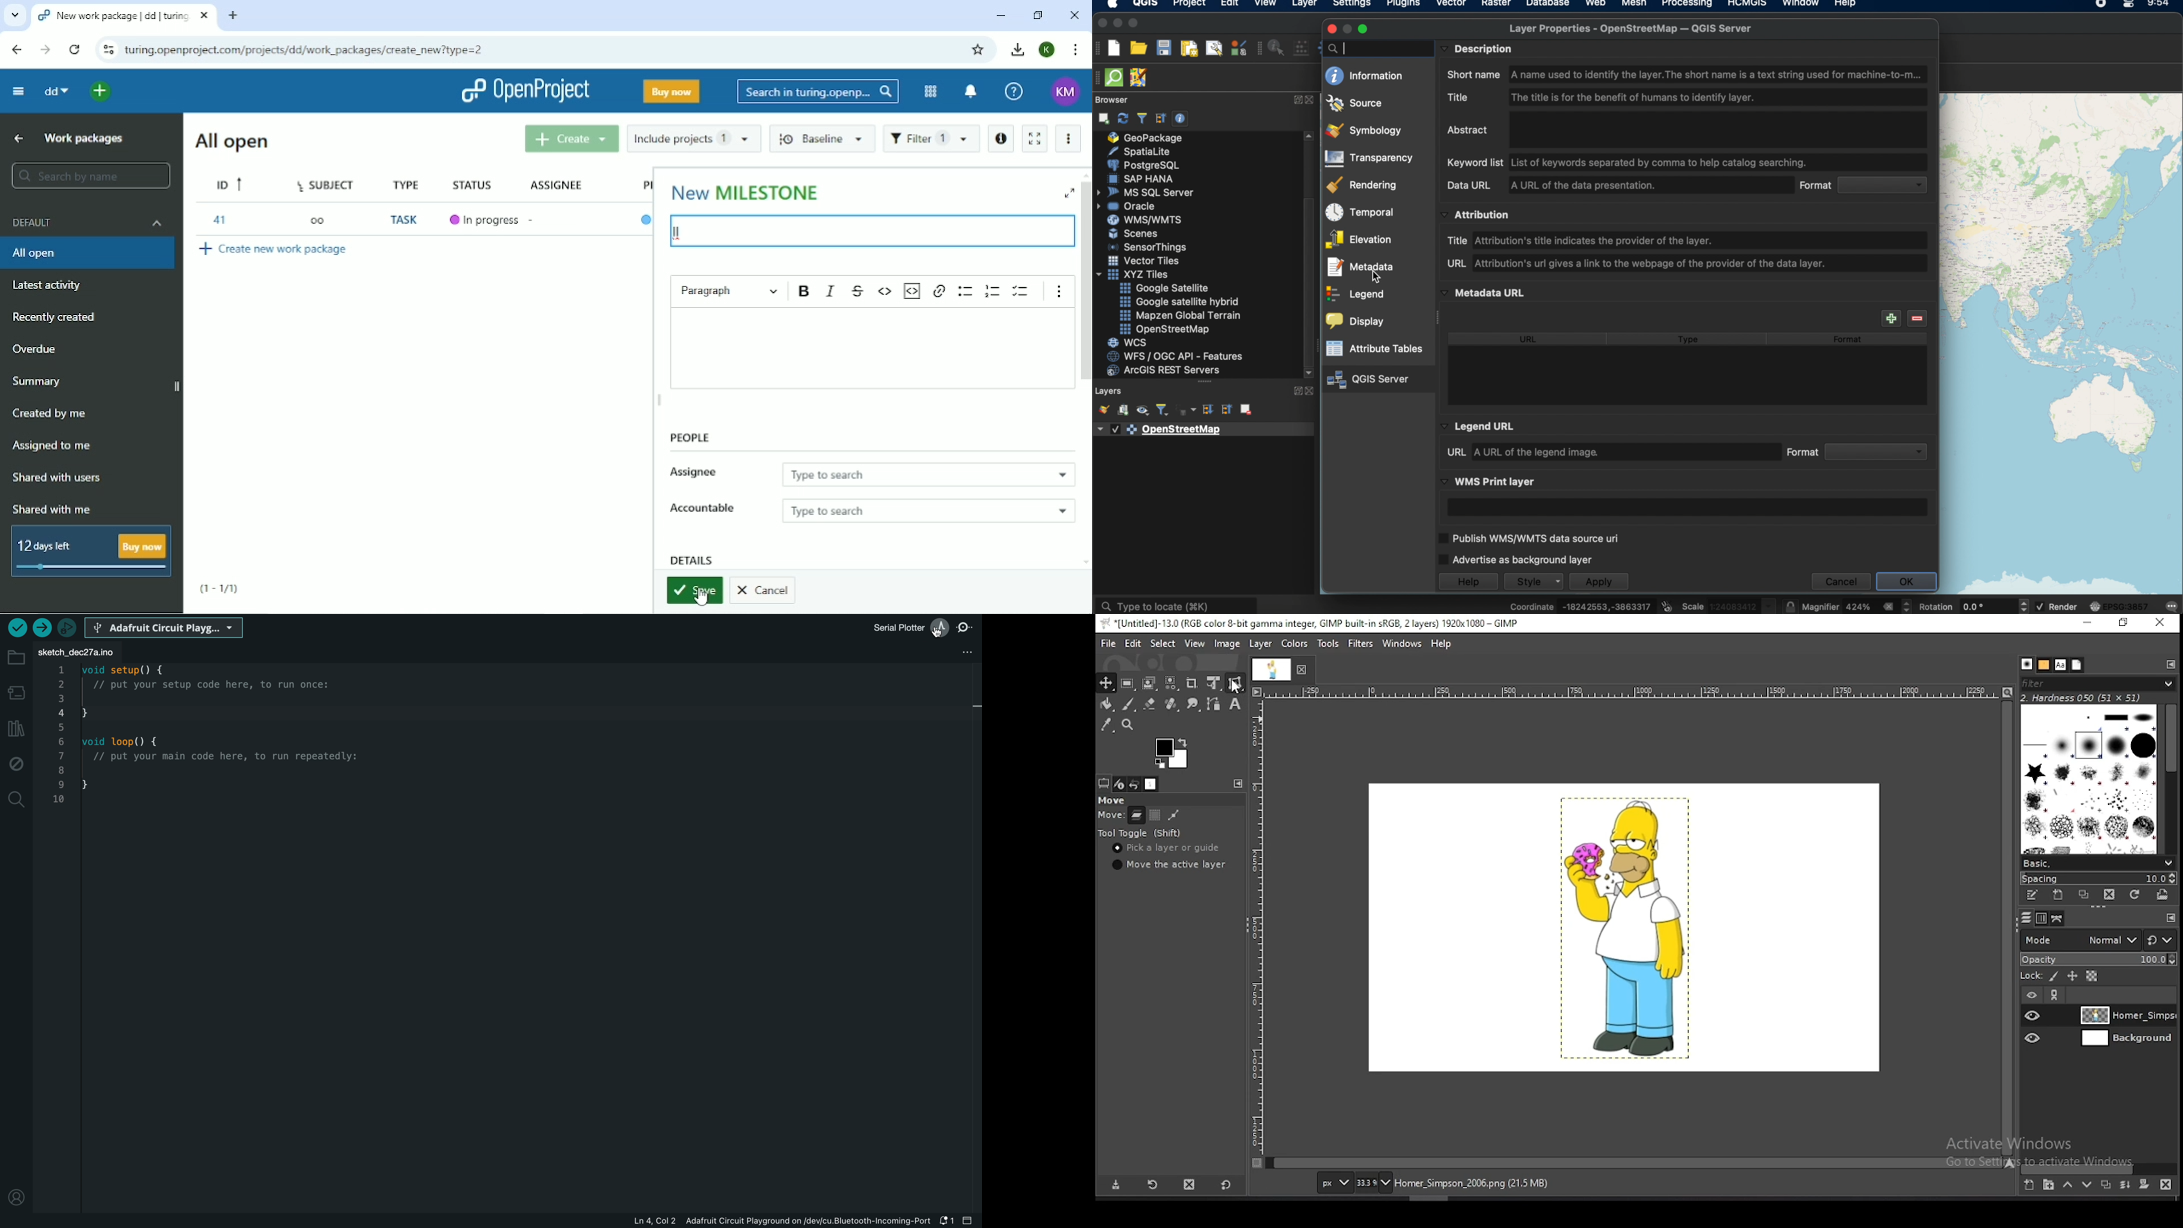 This screenshot has width=2184, height=1232. What do you see at coordinates (76, 49) in the screenshot?
I see `Reload this page` at bounding box center [76, 49].